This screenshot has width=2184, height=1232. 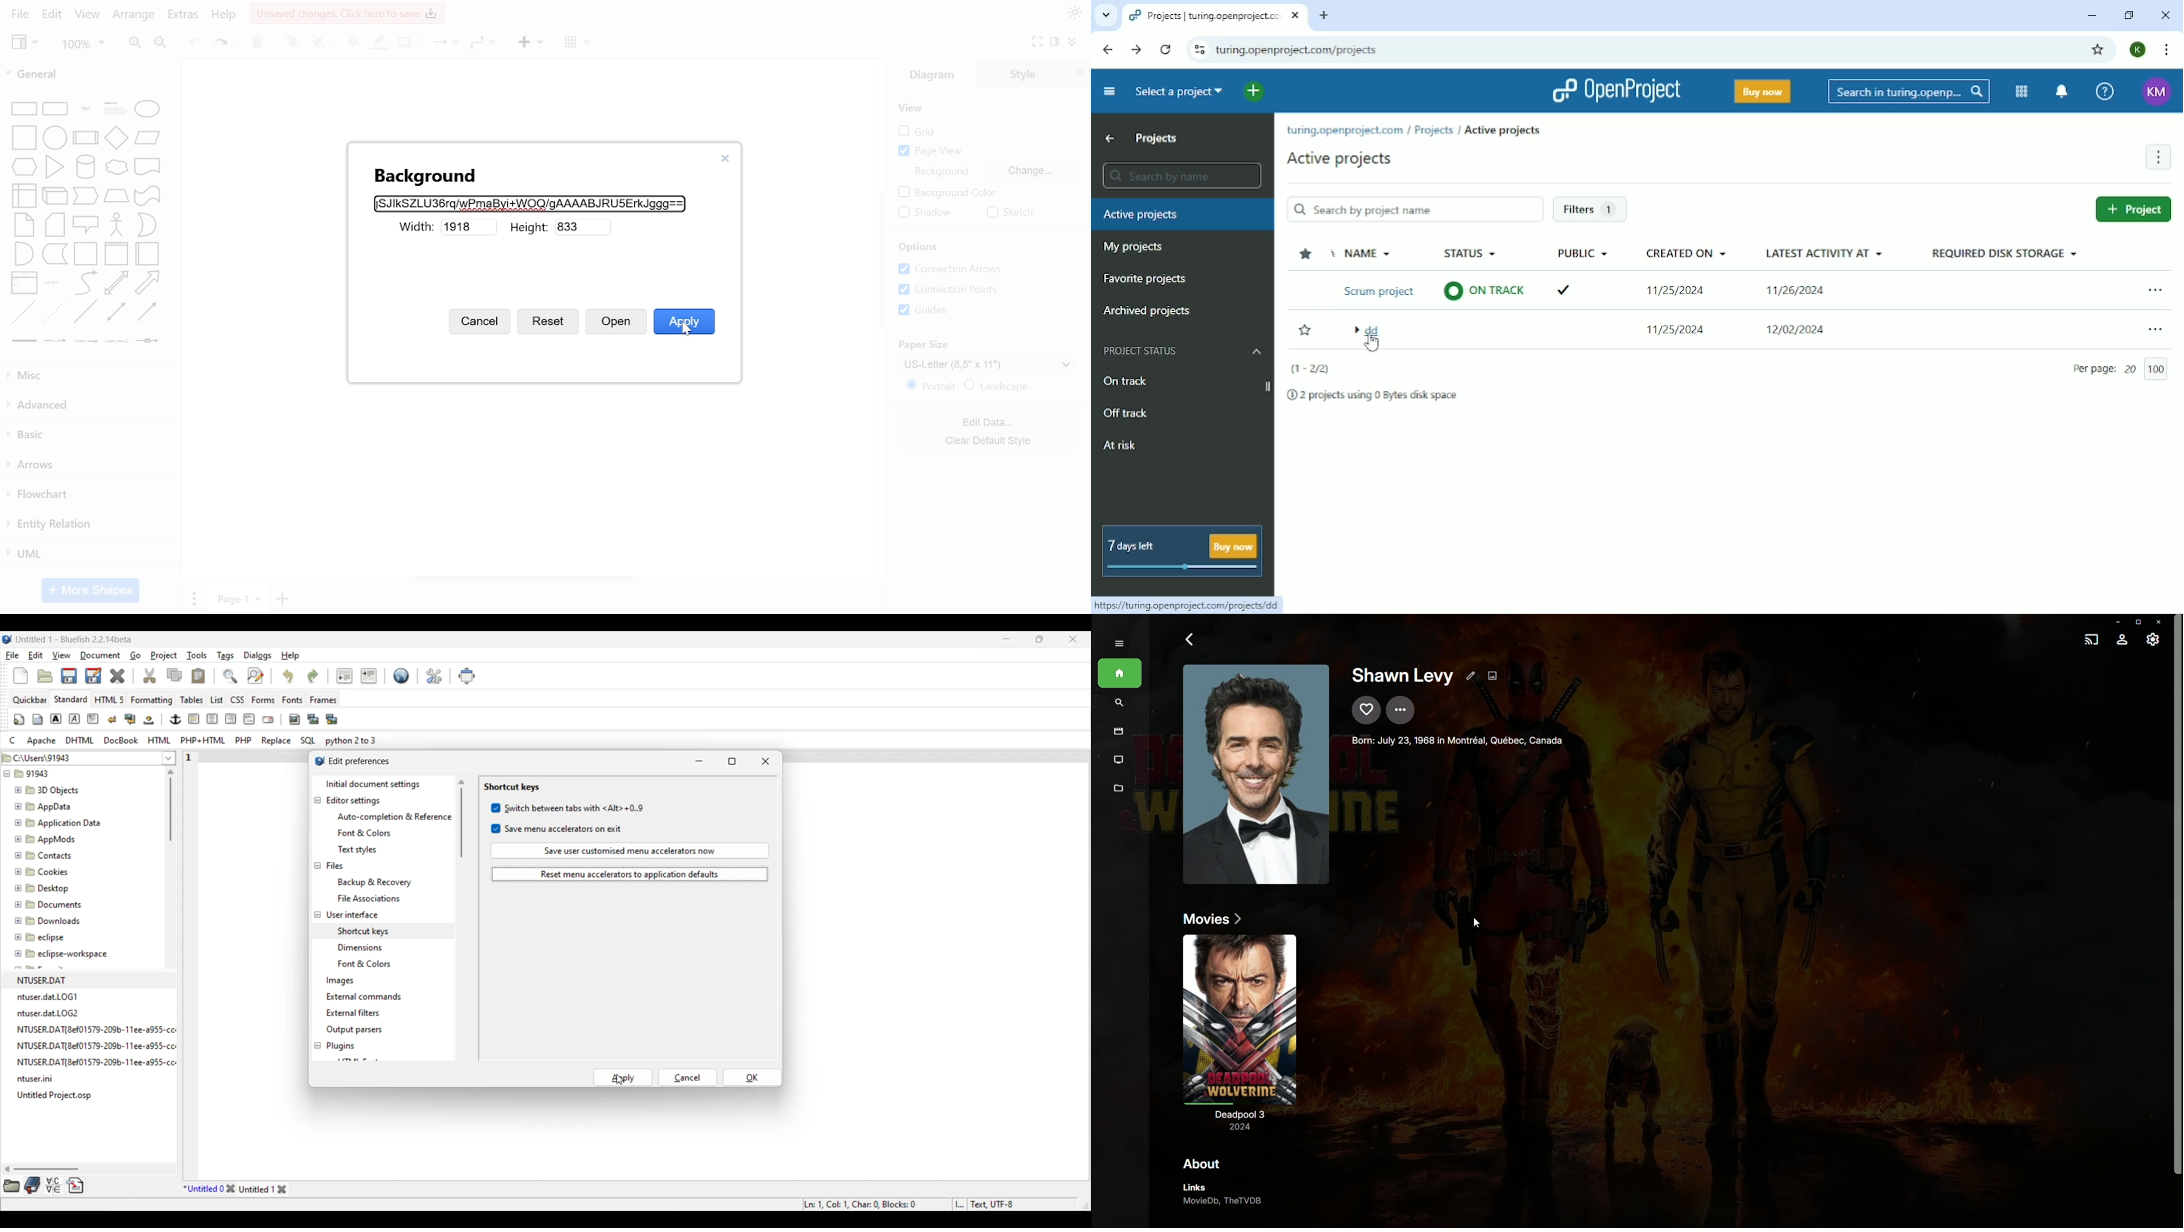 I want to click on general shapes, so click(x=145, y=194).